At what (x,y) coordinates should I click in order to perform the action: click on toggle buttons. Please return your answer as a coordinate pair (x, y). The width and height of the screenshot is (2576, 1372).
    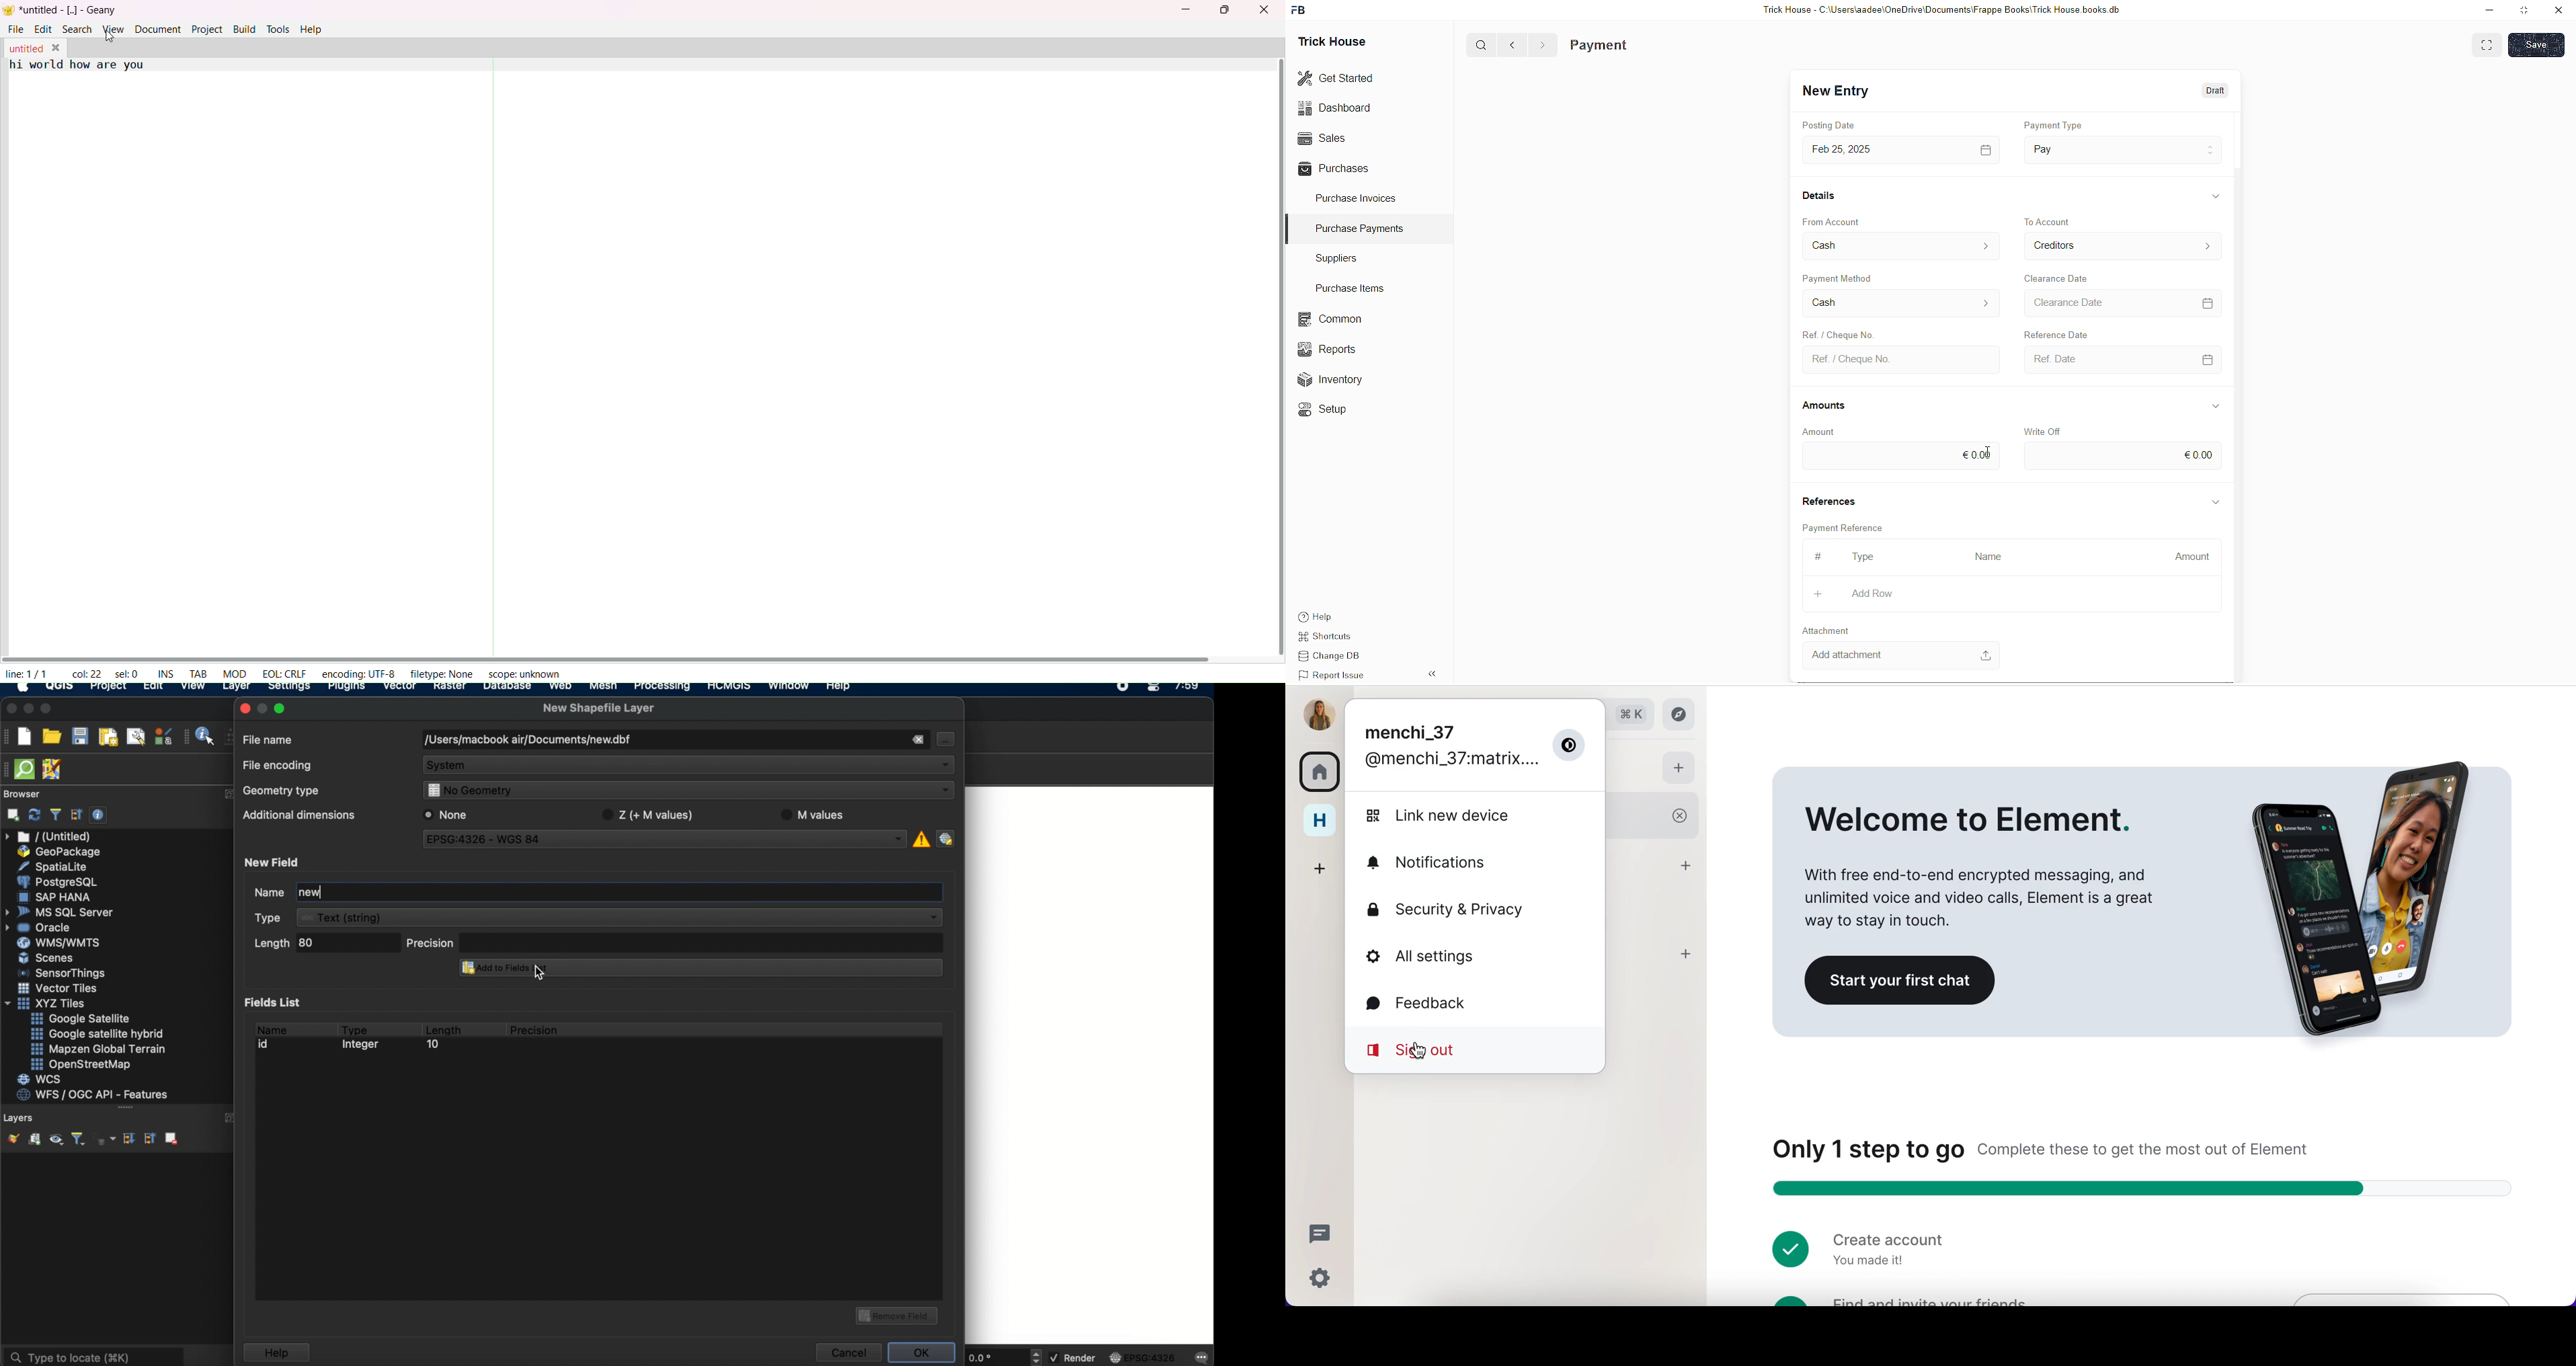
    Looking at the image, I should click on (1038, 1357).